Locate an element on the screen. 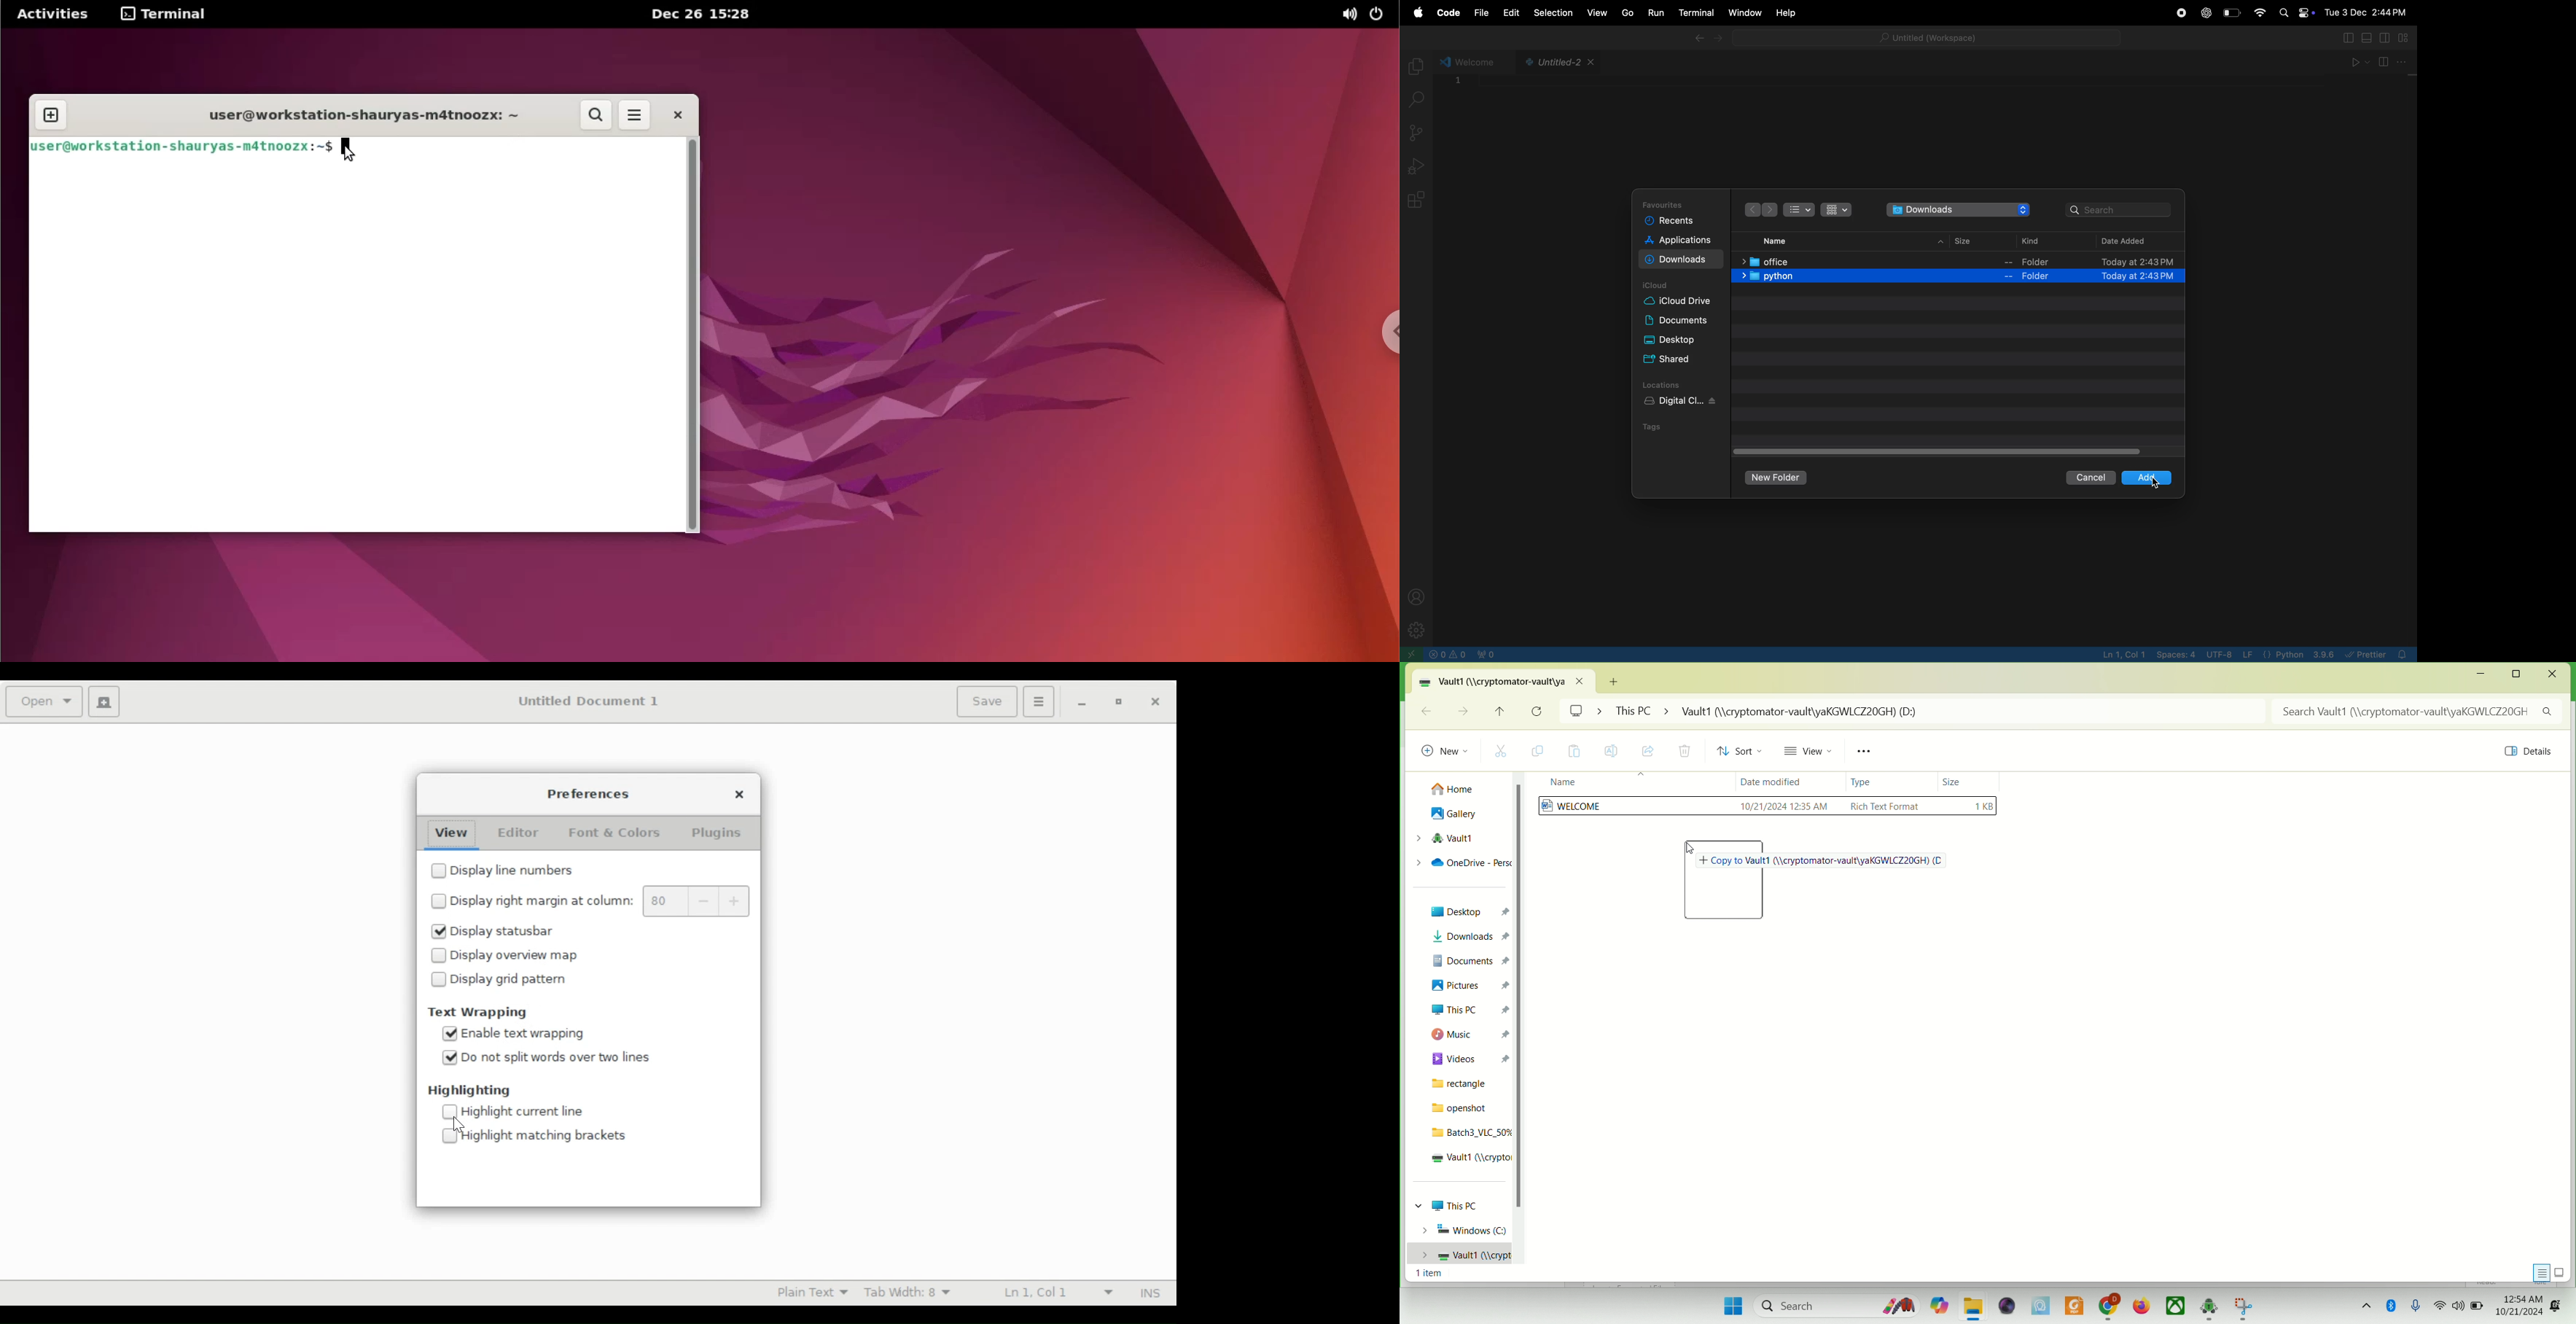 The width and height of the screenshot is (2576, 1344). shared is located at coordinates (1677, 360).